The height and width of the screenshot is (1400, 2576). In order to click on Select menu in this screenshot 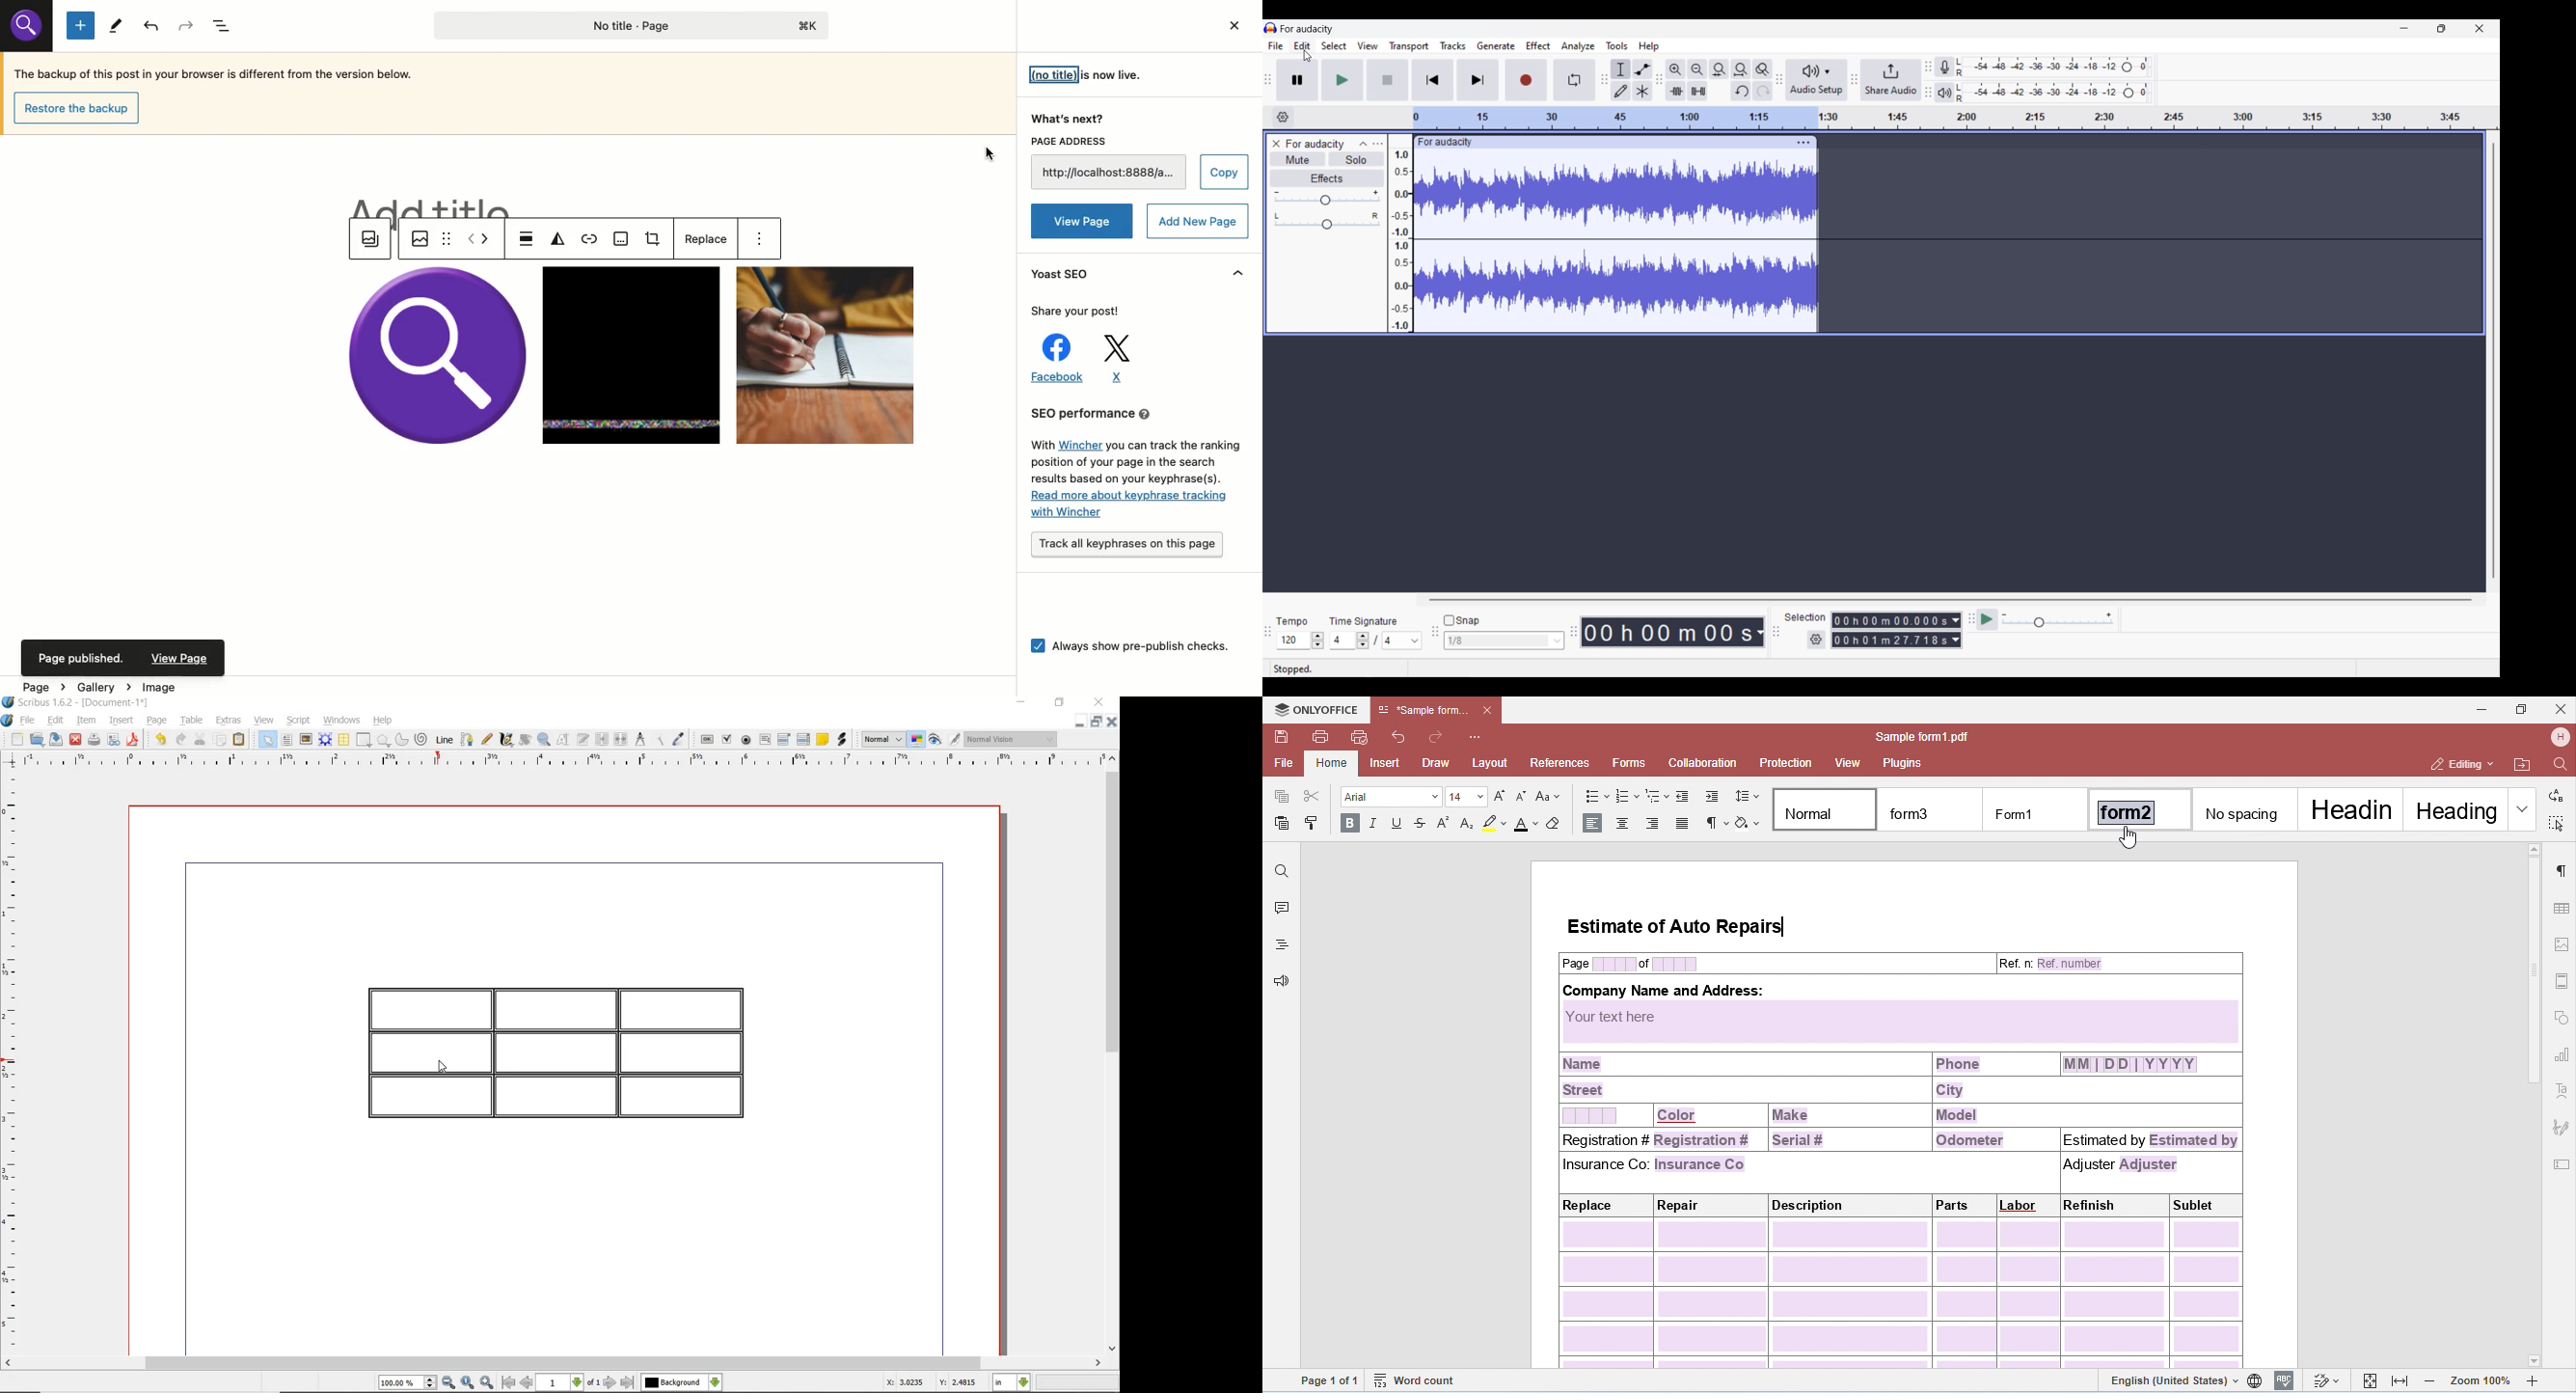, I will do `click(1334, 45)`.